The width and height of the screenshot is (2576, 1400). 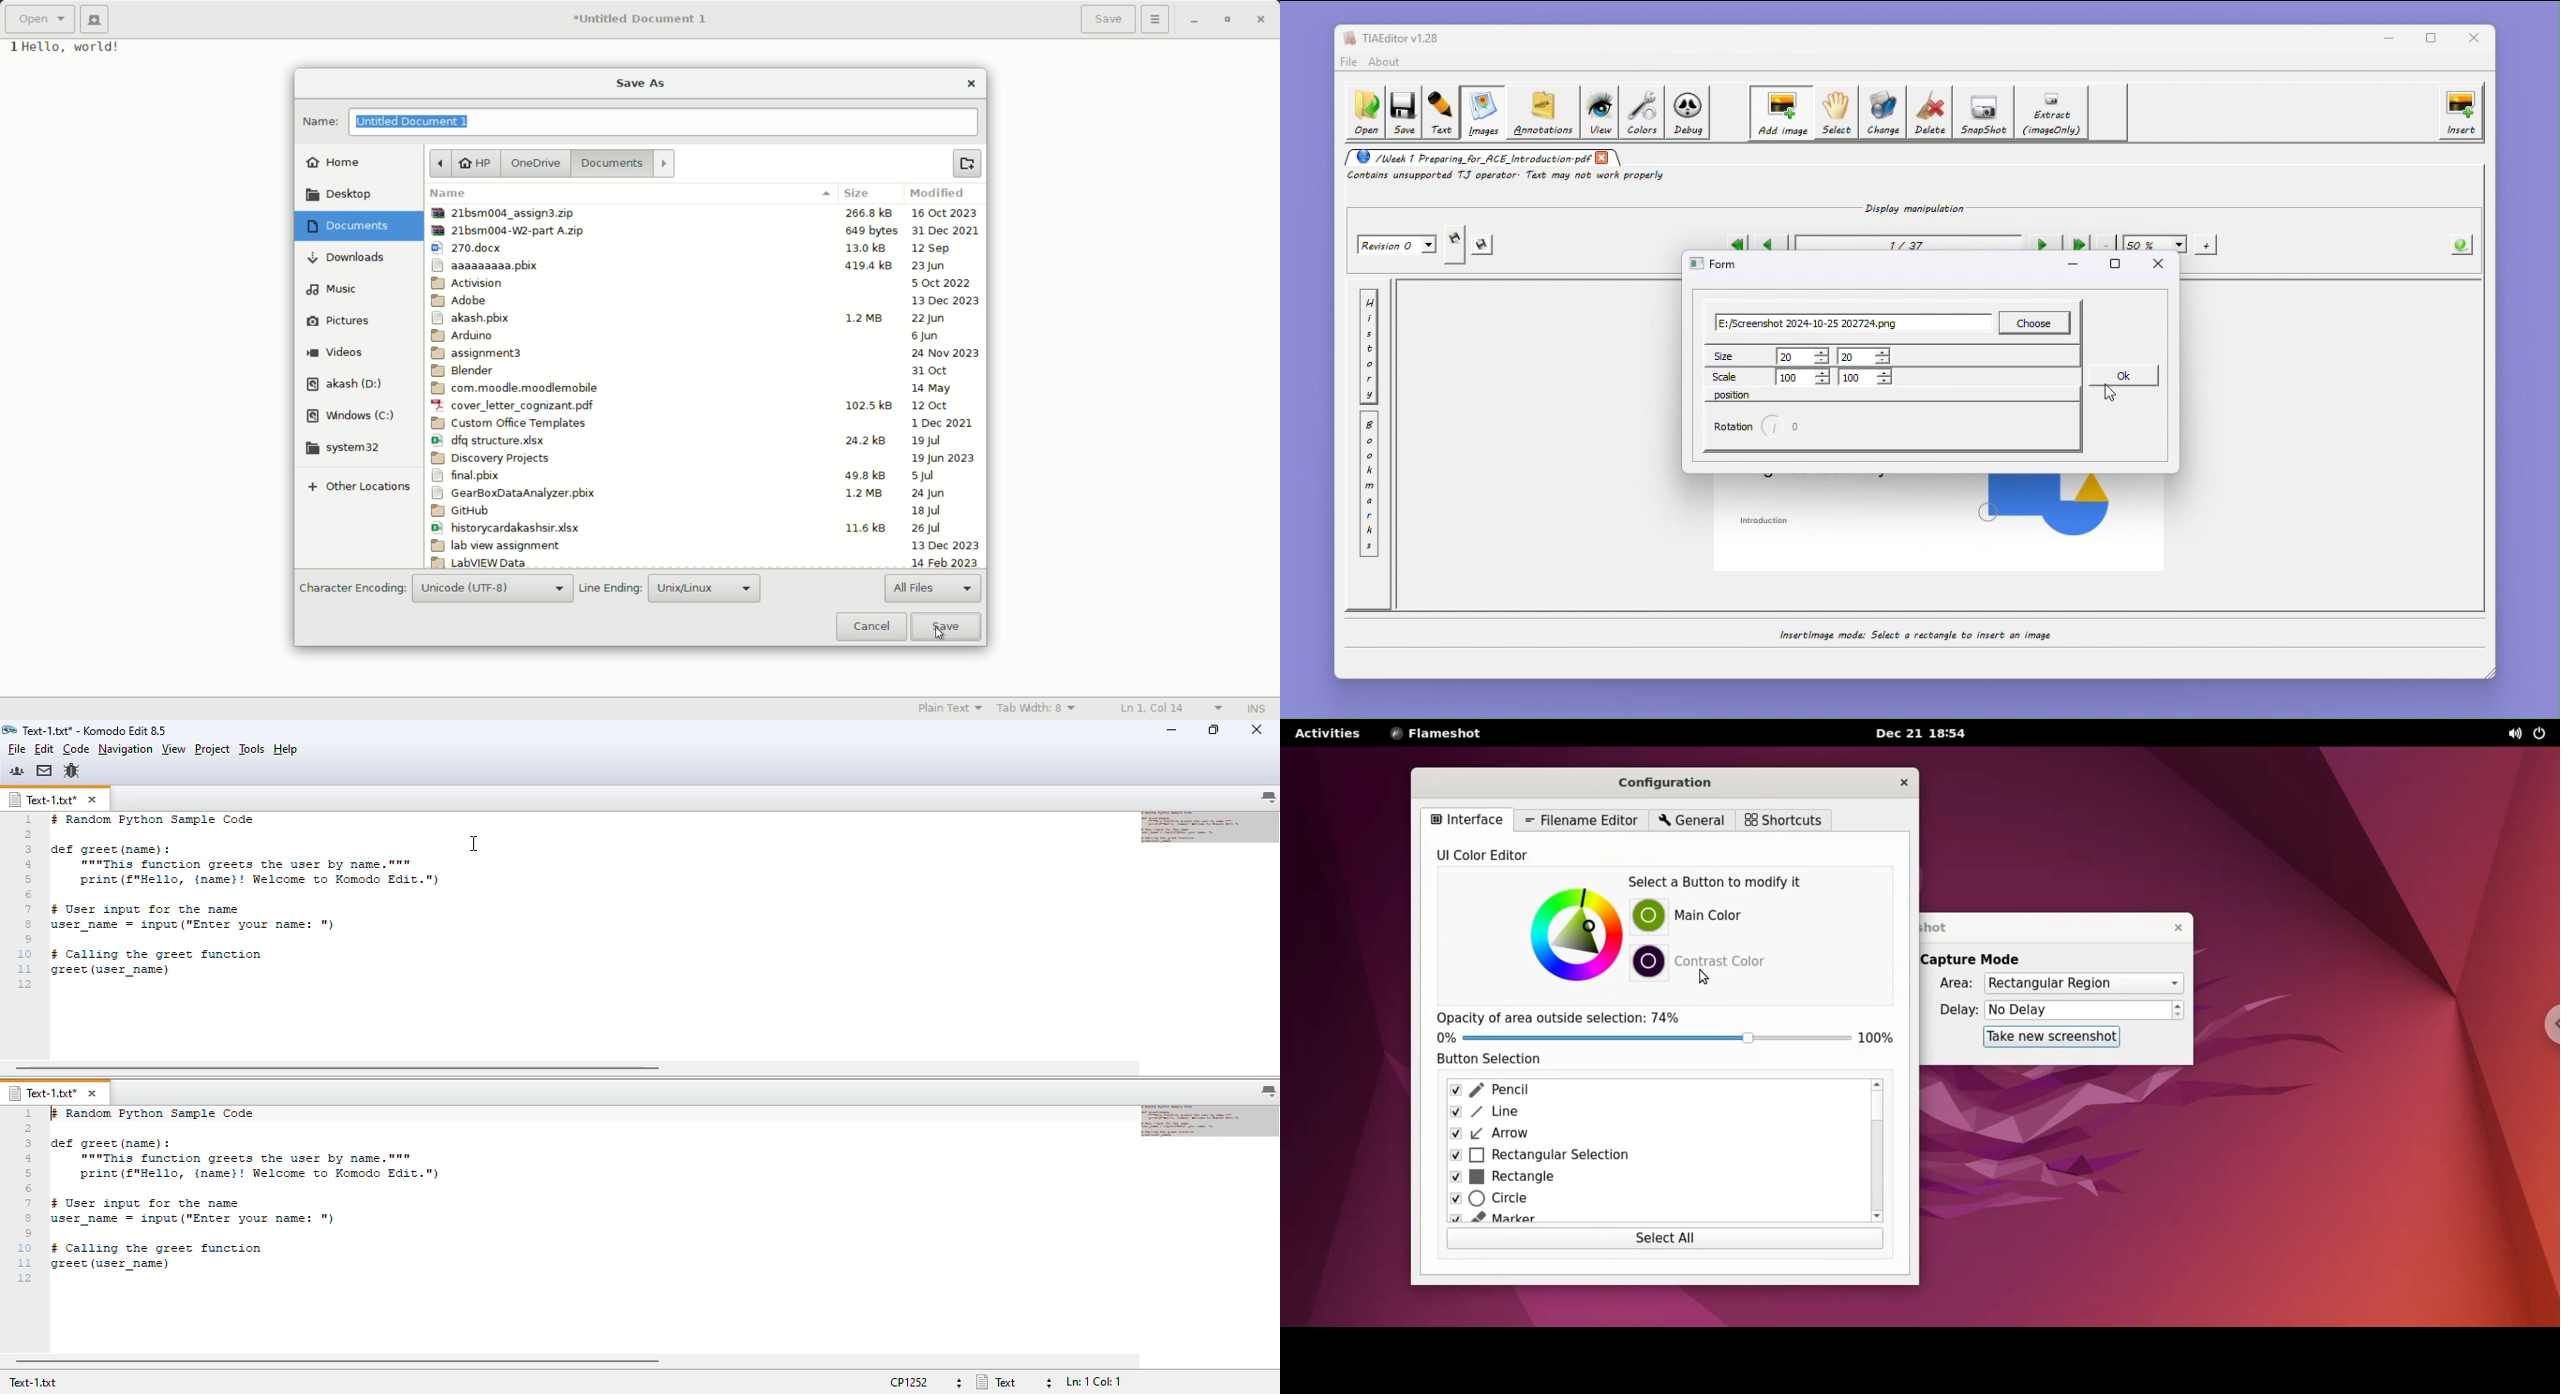 What do you see at coordinates (1666, 1242) in the screenshot?
I see `select all` at bounding box center [1666, 1242].